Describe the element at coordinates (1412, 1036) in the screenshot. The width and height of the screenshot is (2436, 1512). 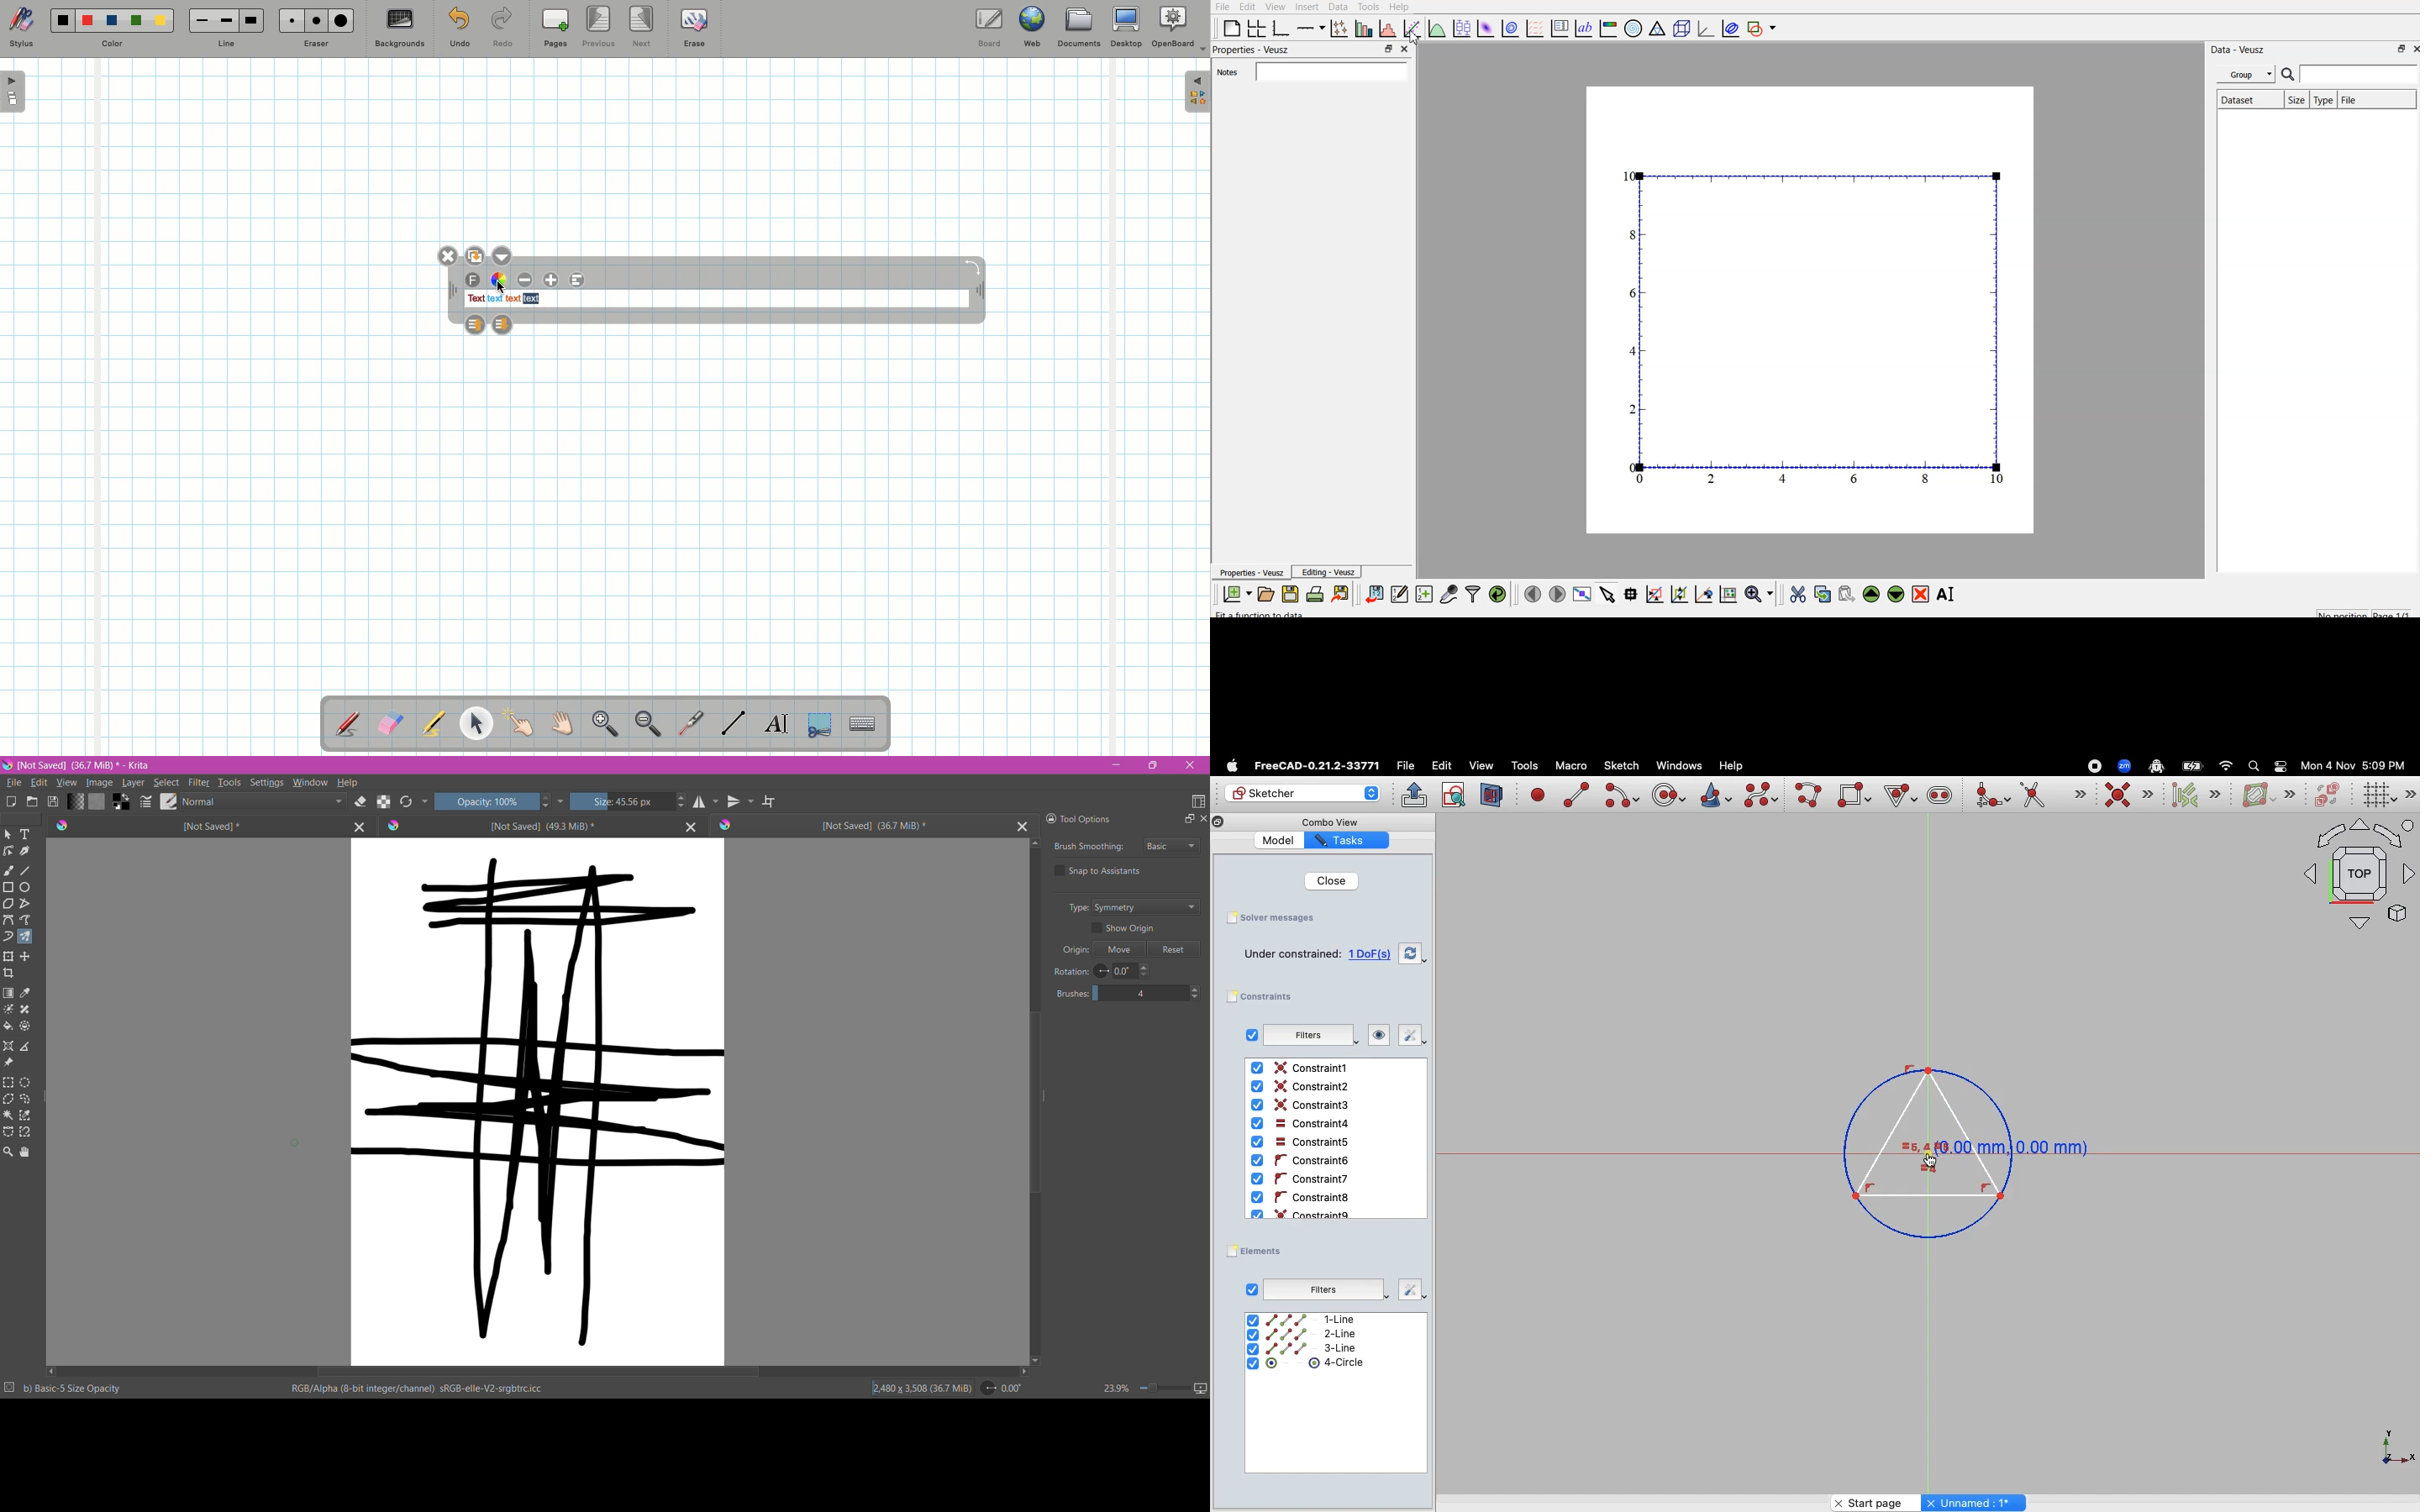
I see `Fix` at that location.